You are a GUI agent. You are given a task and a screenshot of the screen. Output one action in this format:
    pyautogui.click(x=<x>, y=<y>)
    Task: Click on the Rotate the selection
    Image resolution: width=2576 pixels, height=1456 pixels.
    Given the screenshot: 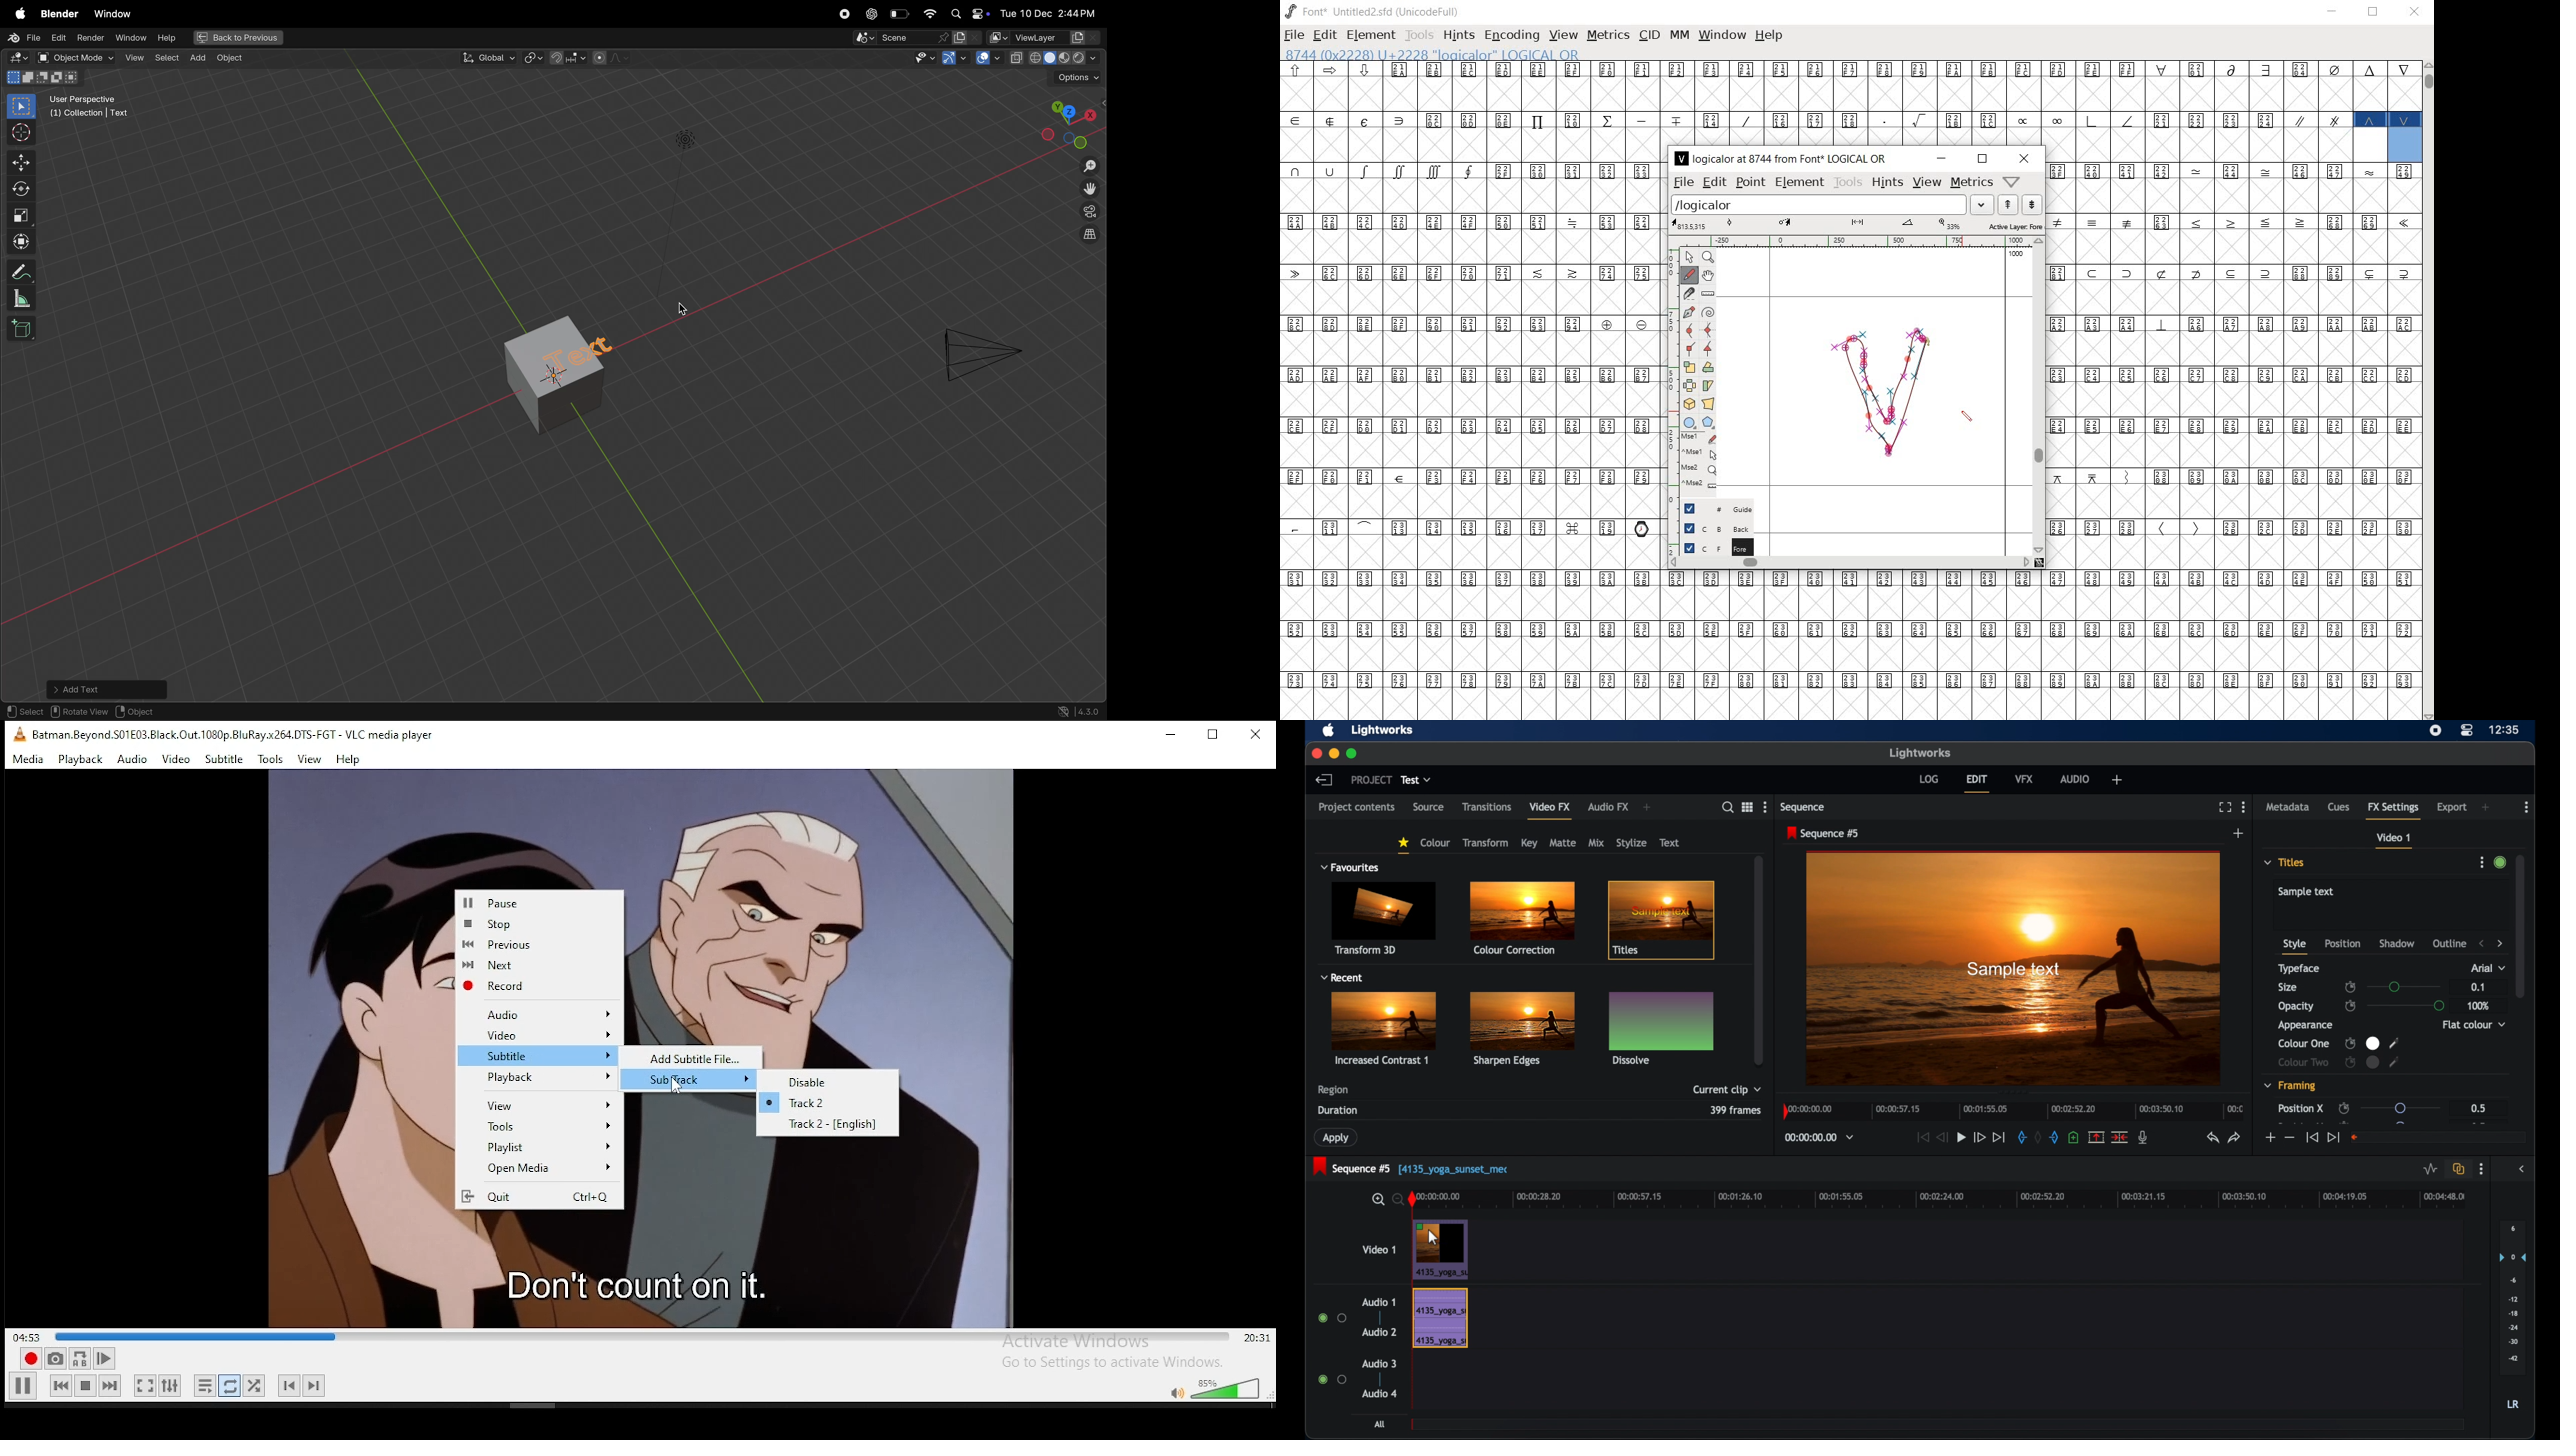 What is the action you would take?
    pyautogui.click(x=1707, y=386)
    